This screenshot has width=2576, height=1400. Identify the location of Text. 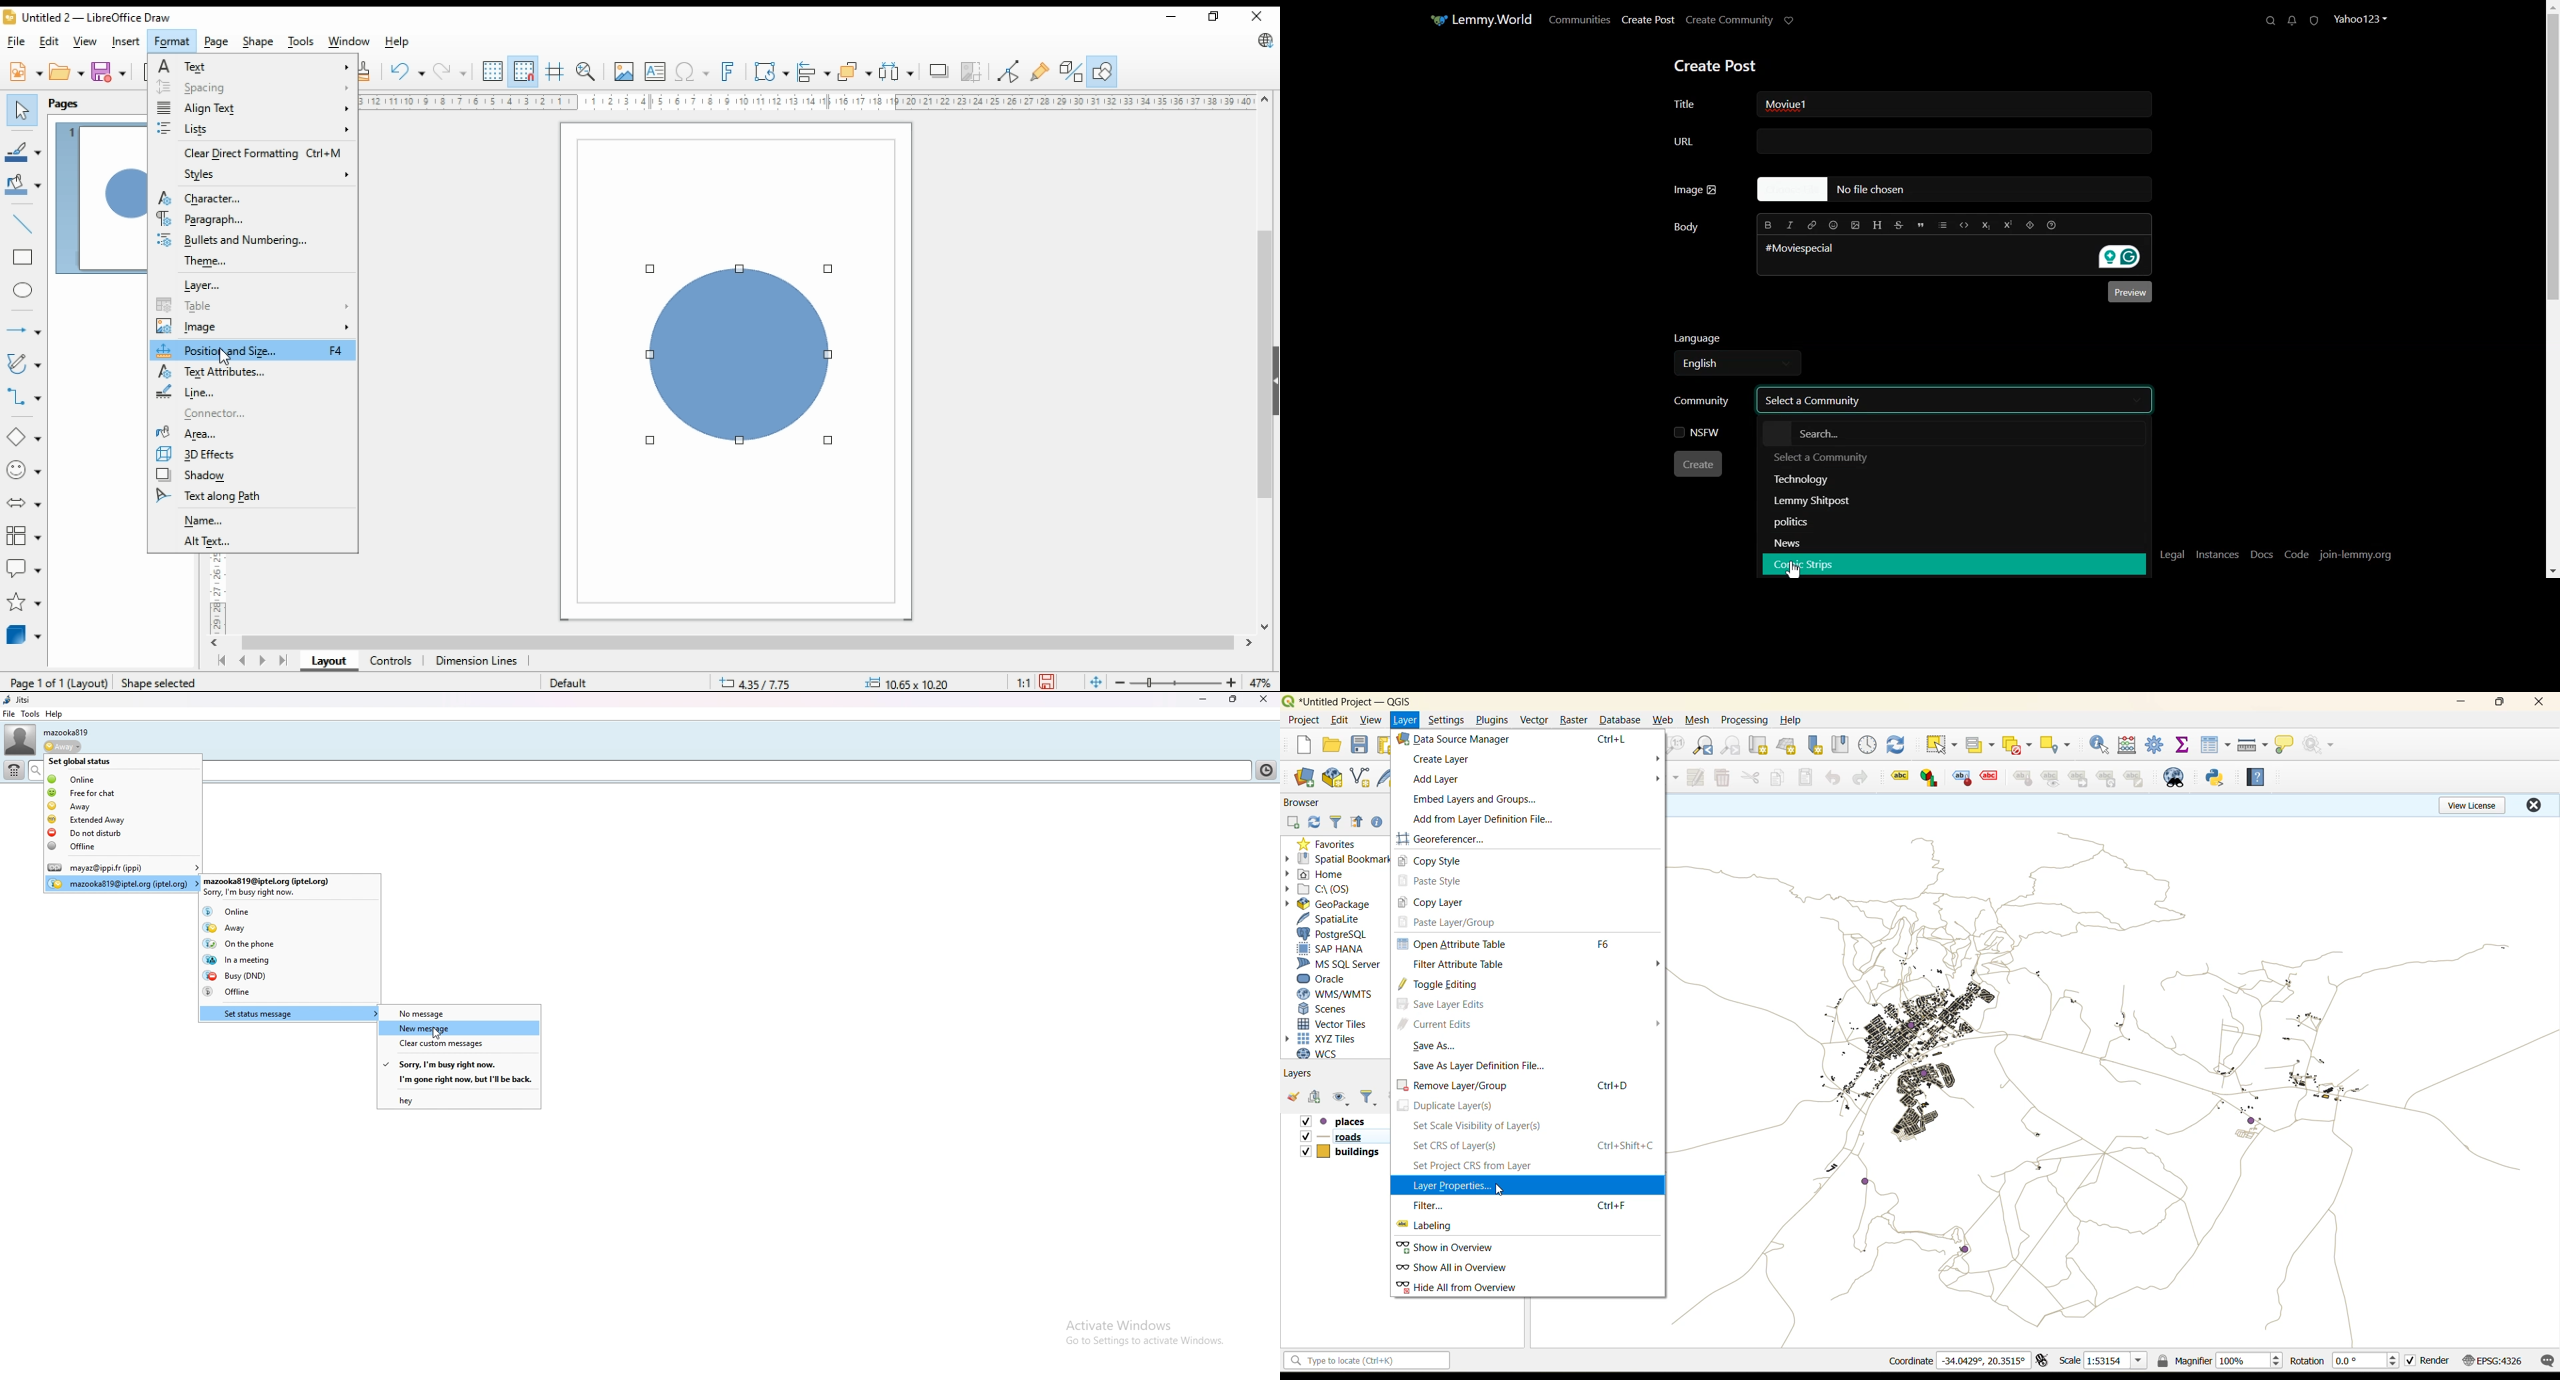
(1797, 104).